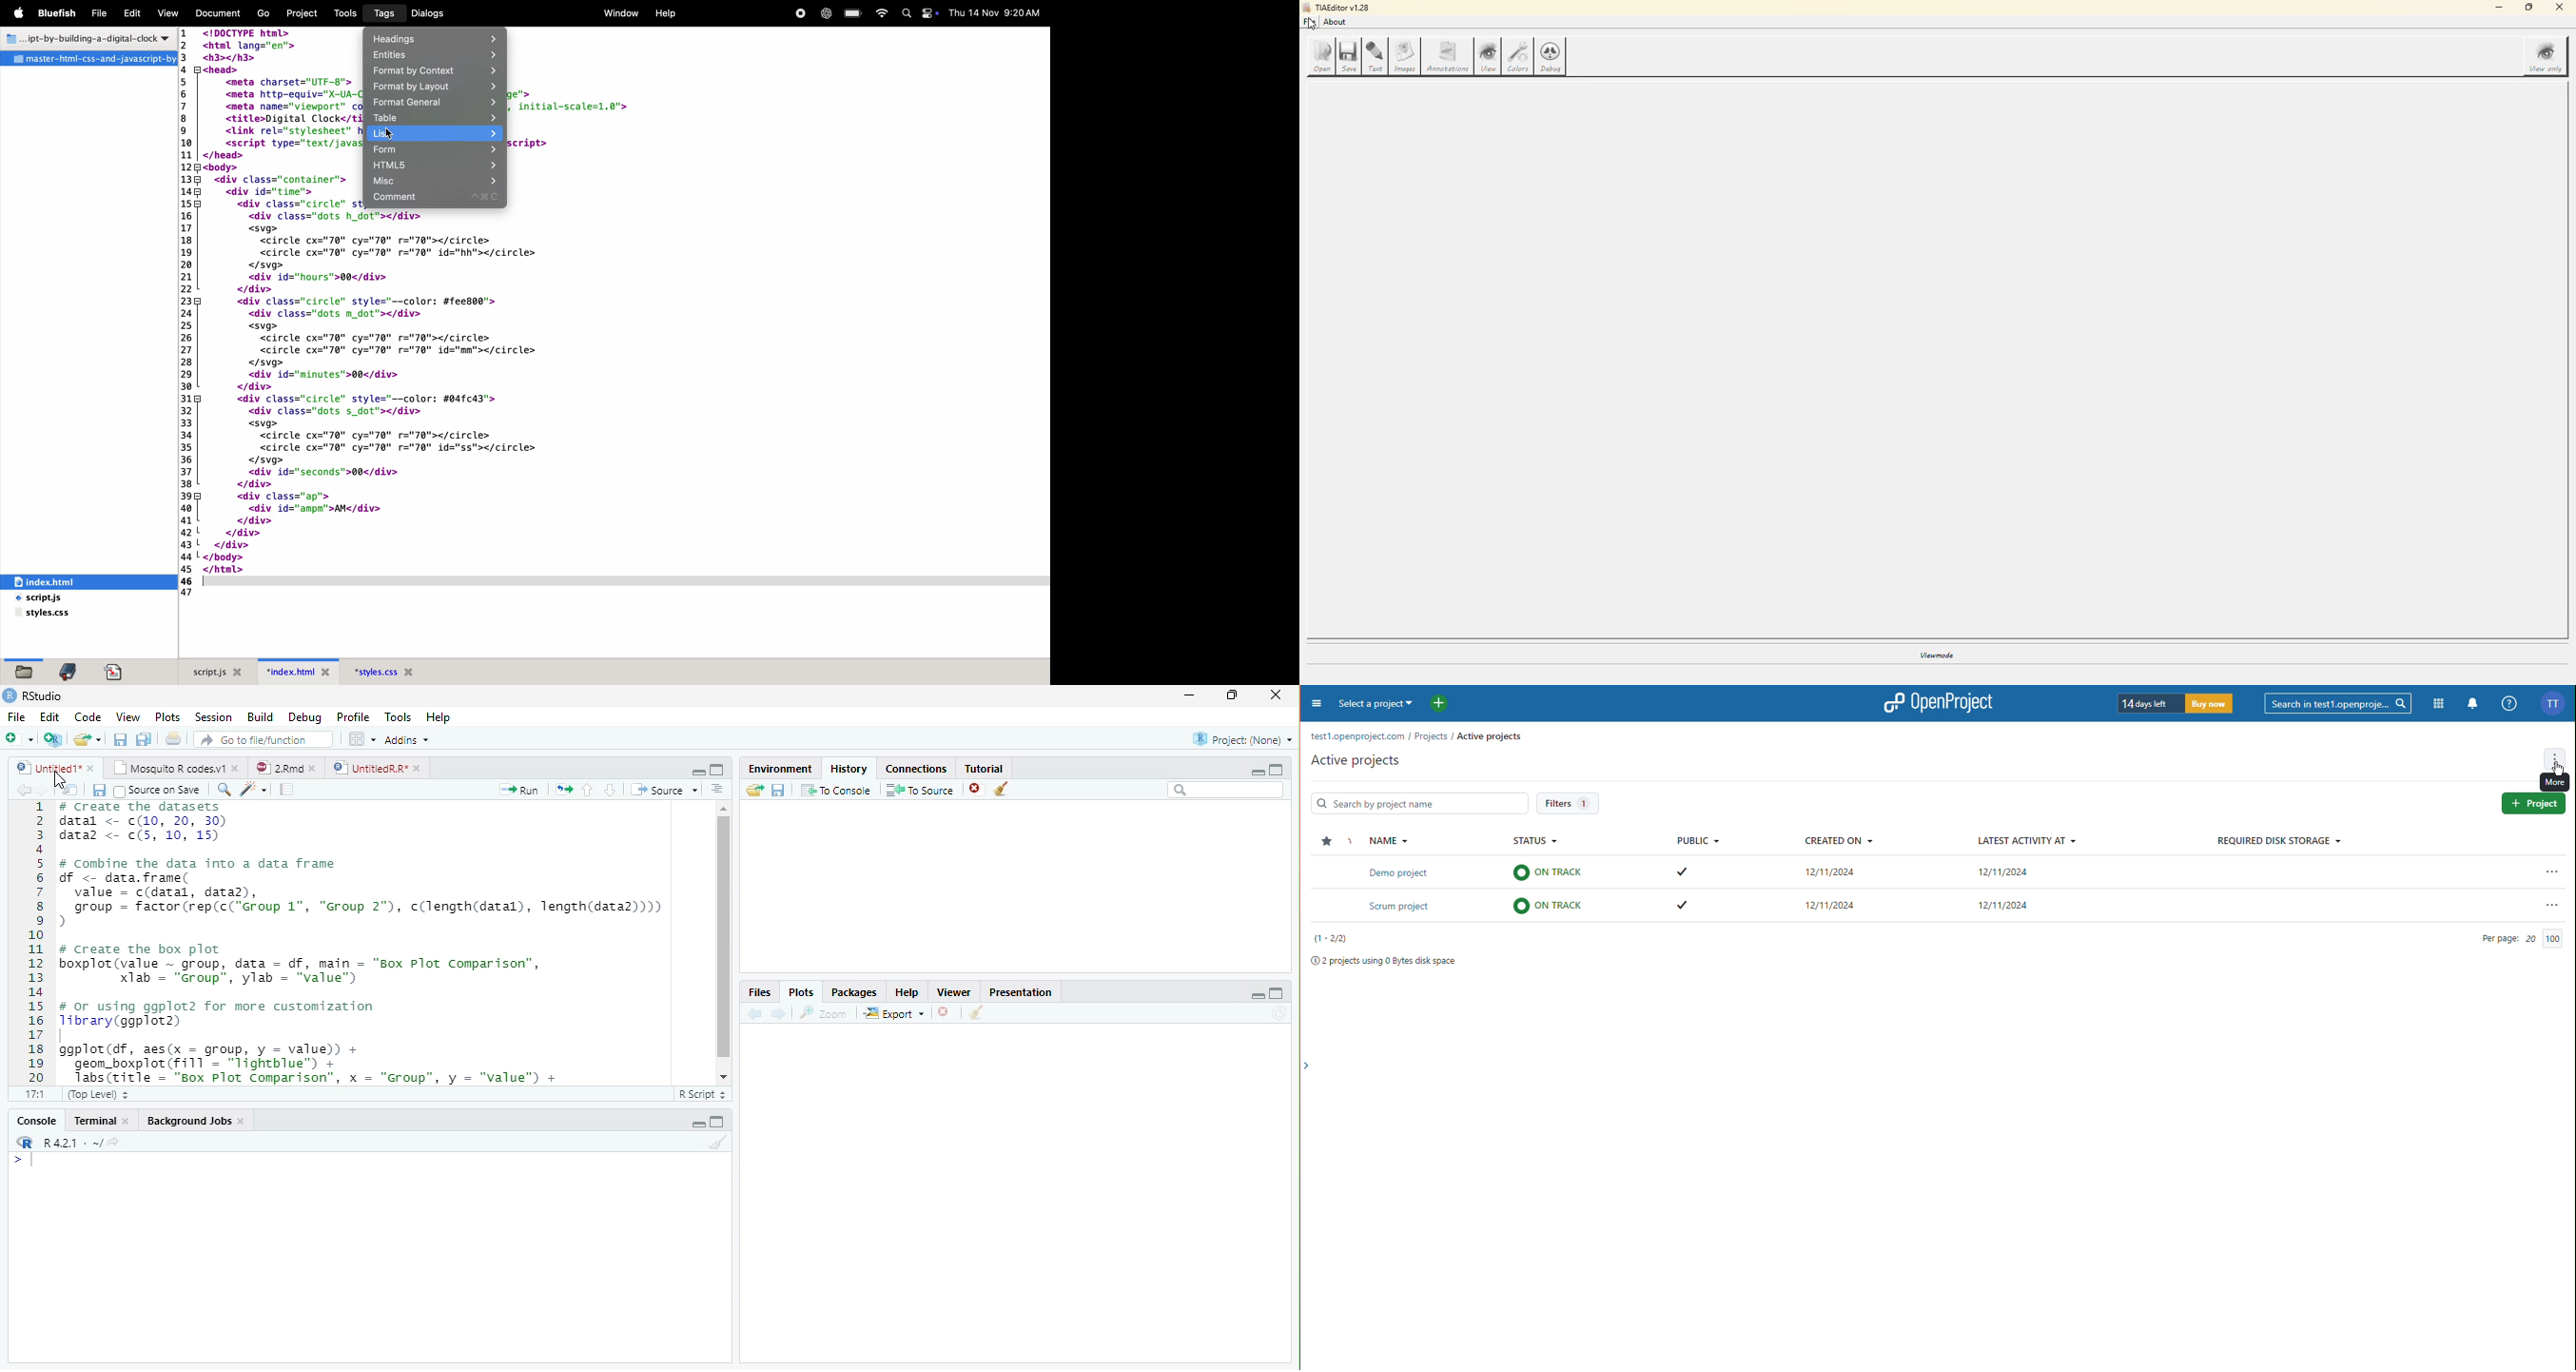 The image size is (2576, 1372). I want to click on Edit, so click(131, 14).